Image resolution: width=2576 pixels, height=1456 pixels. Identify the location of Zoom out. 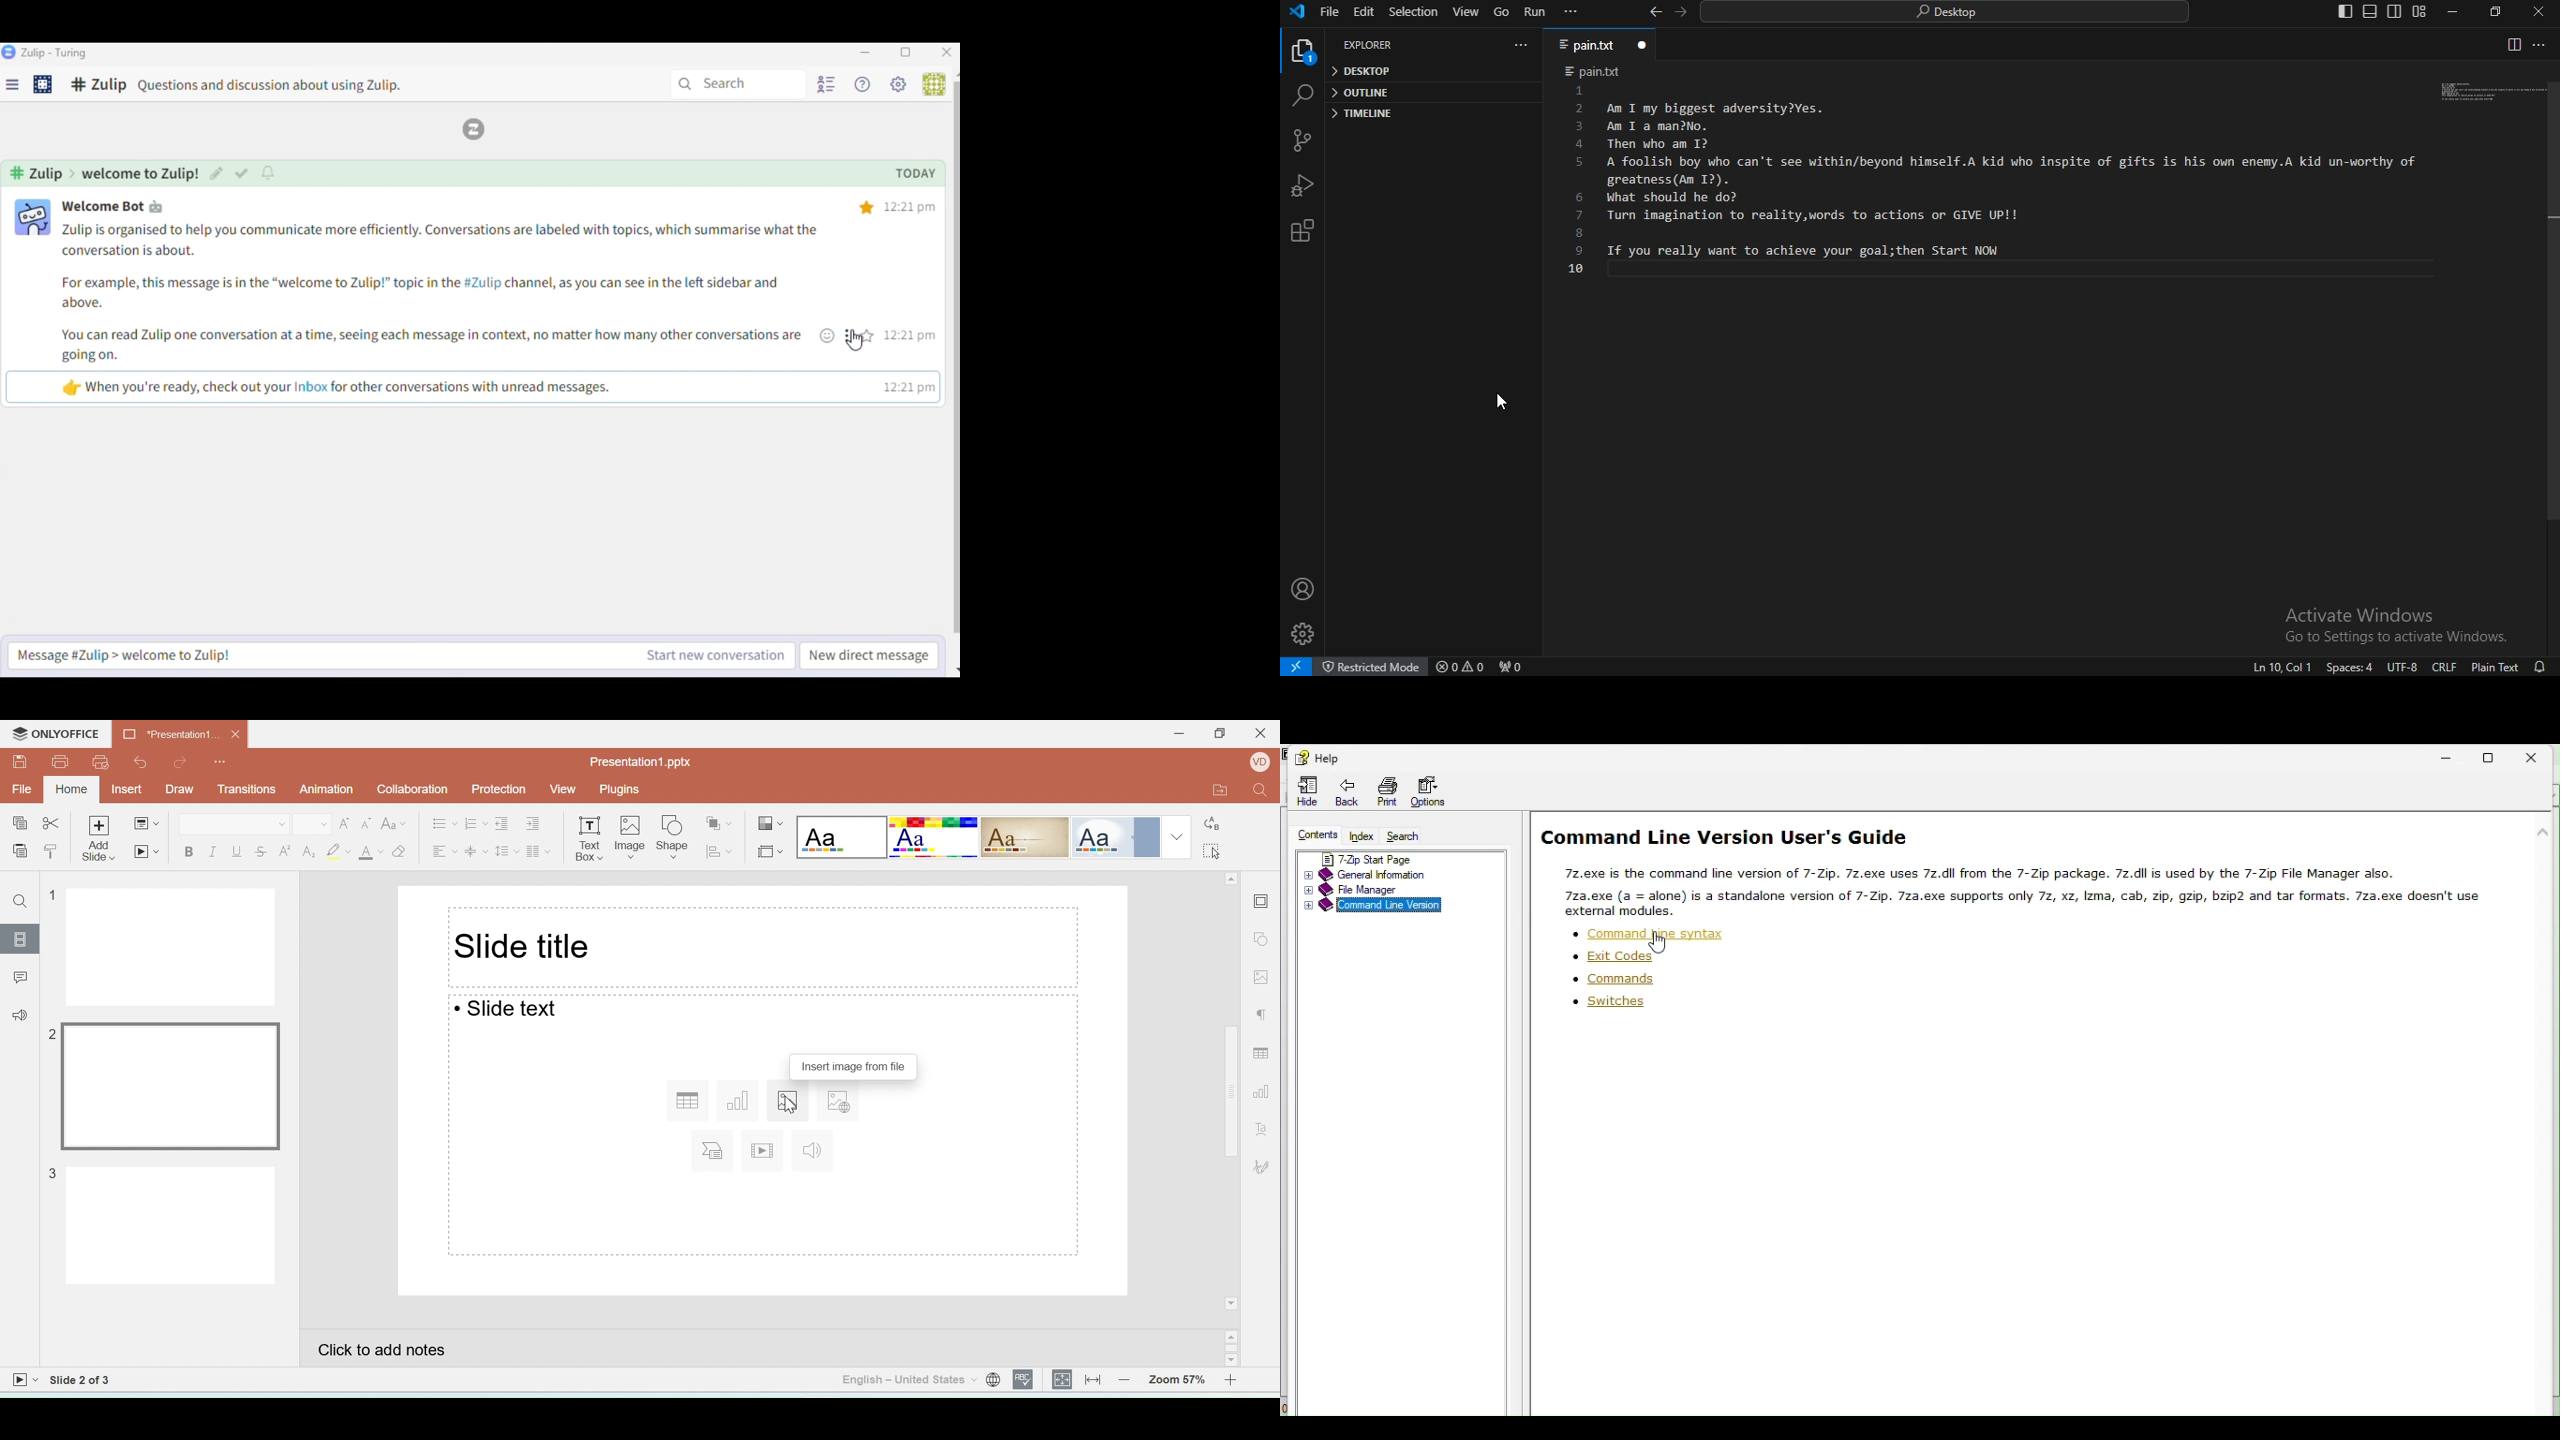
(1127, 1379).